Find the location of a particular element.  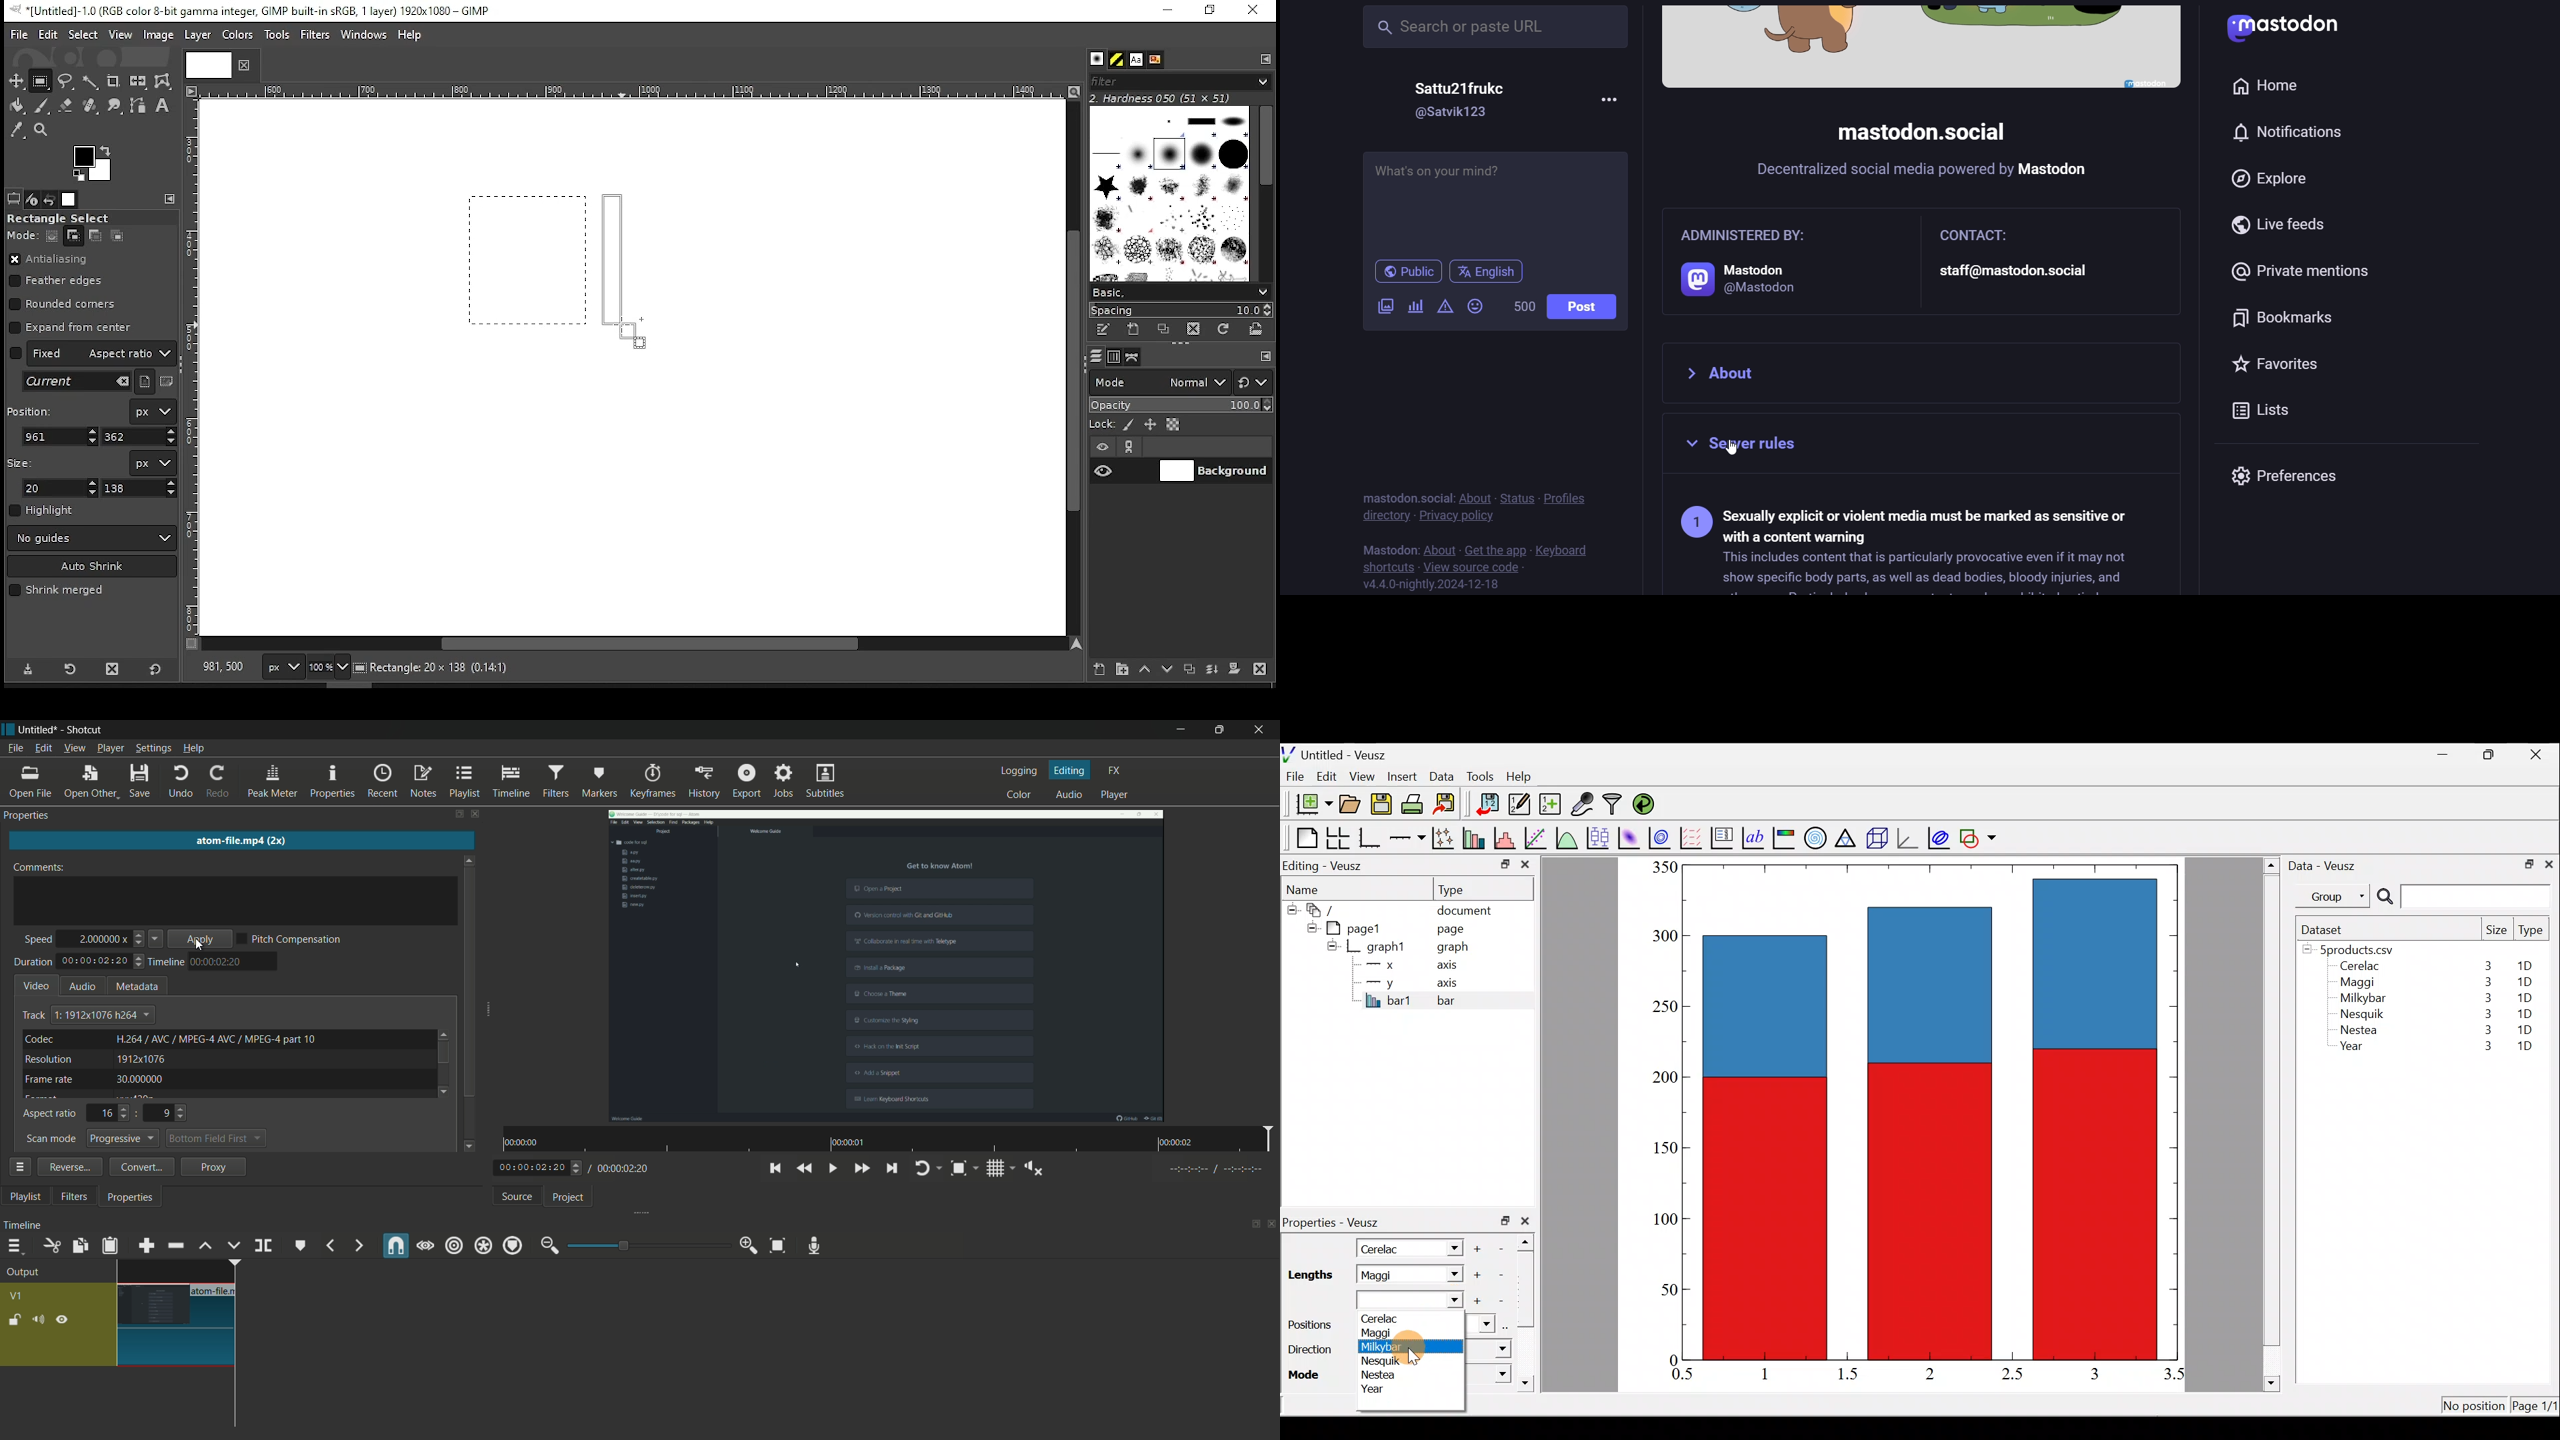

lock is located at coordinates (15, 1321).